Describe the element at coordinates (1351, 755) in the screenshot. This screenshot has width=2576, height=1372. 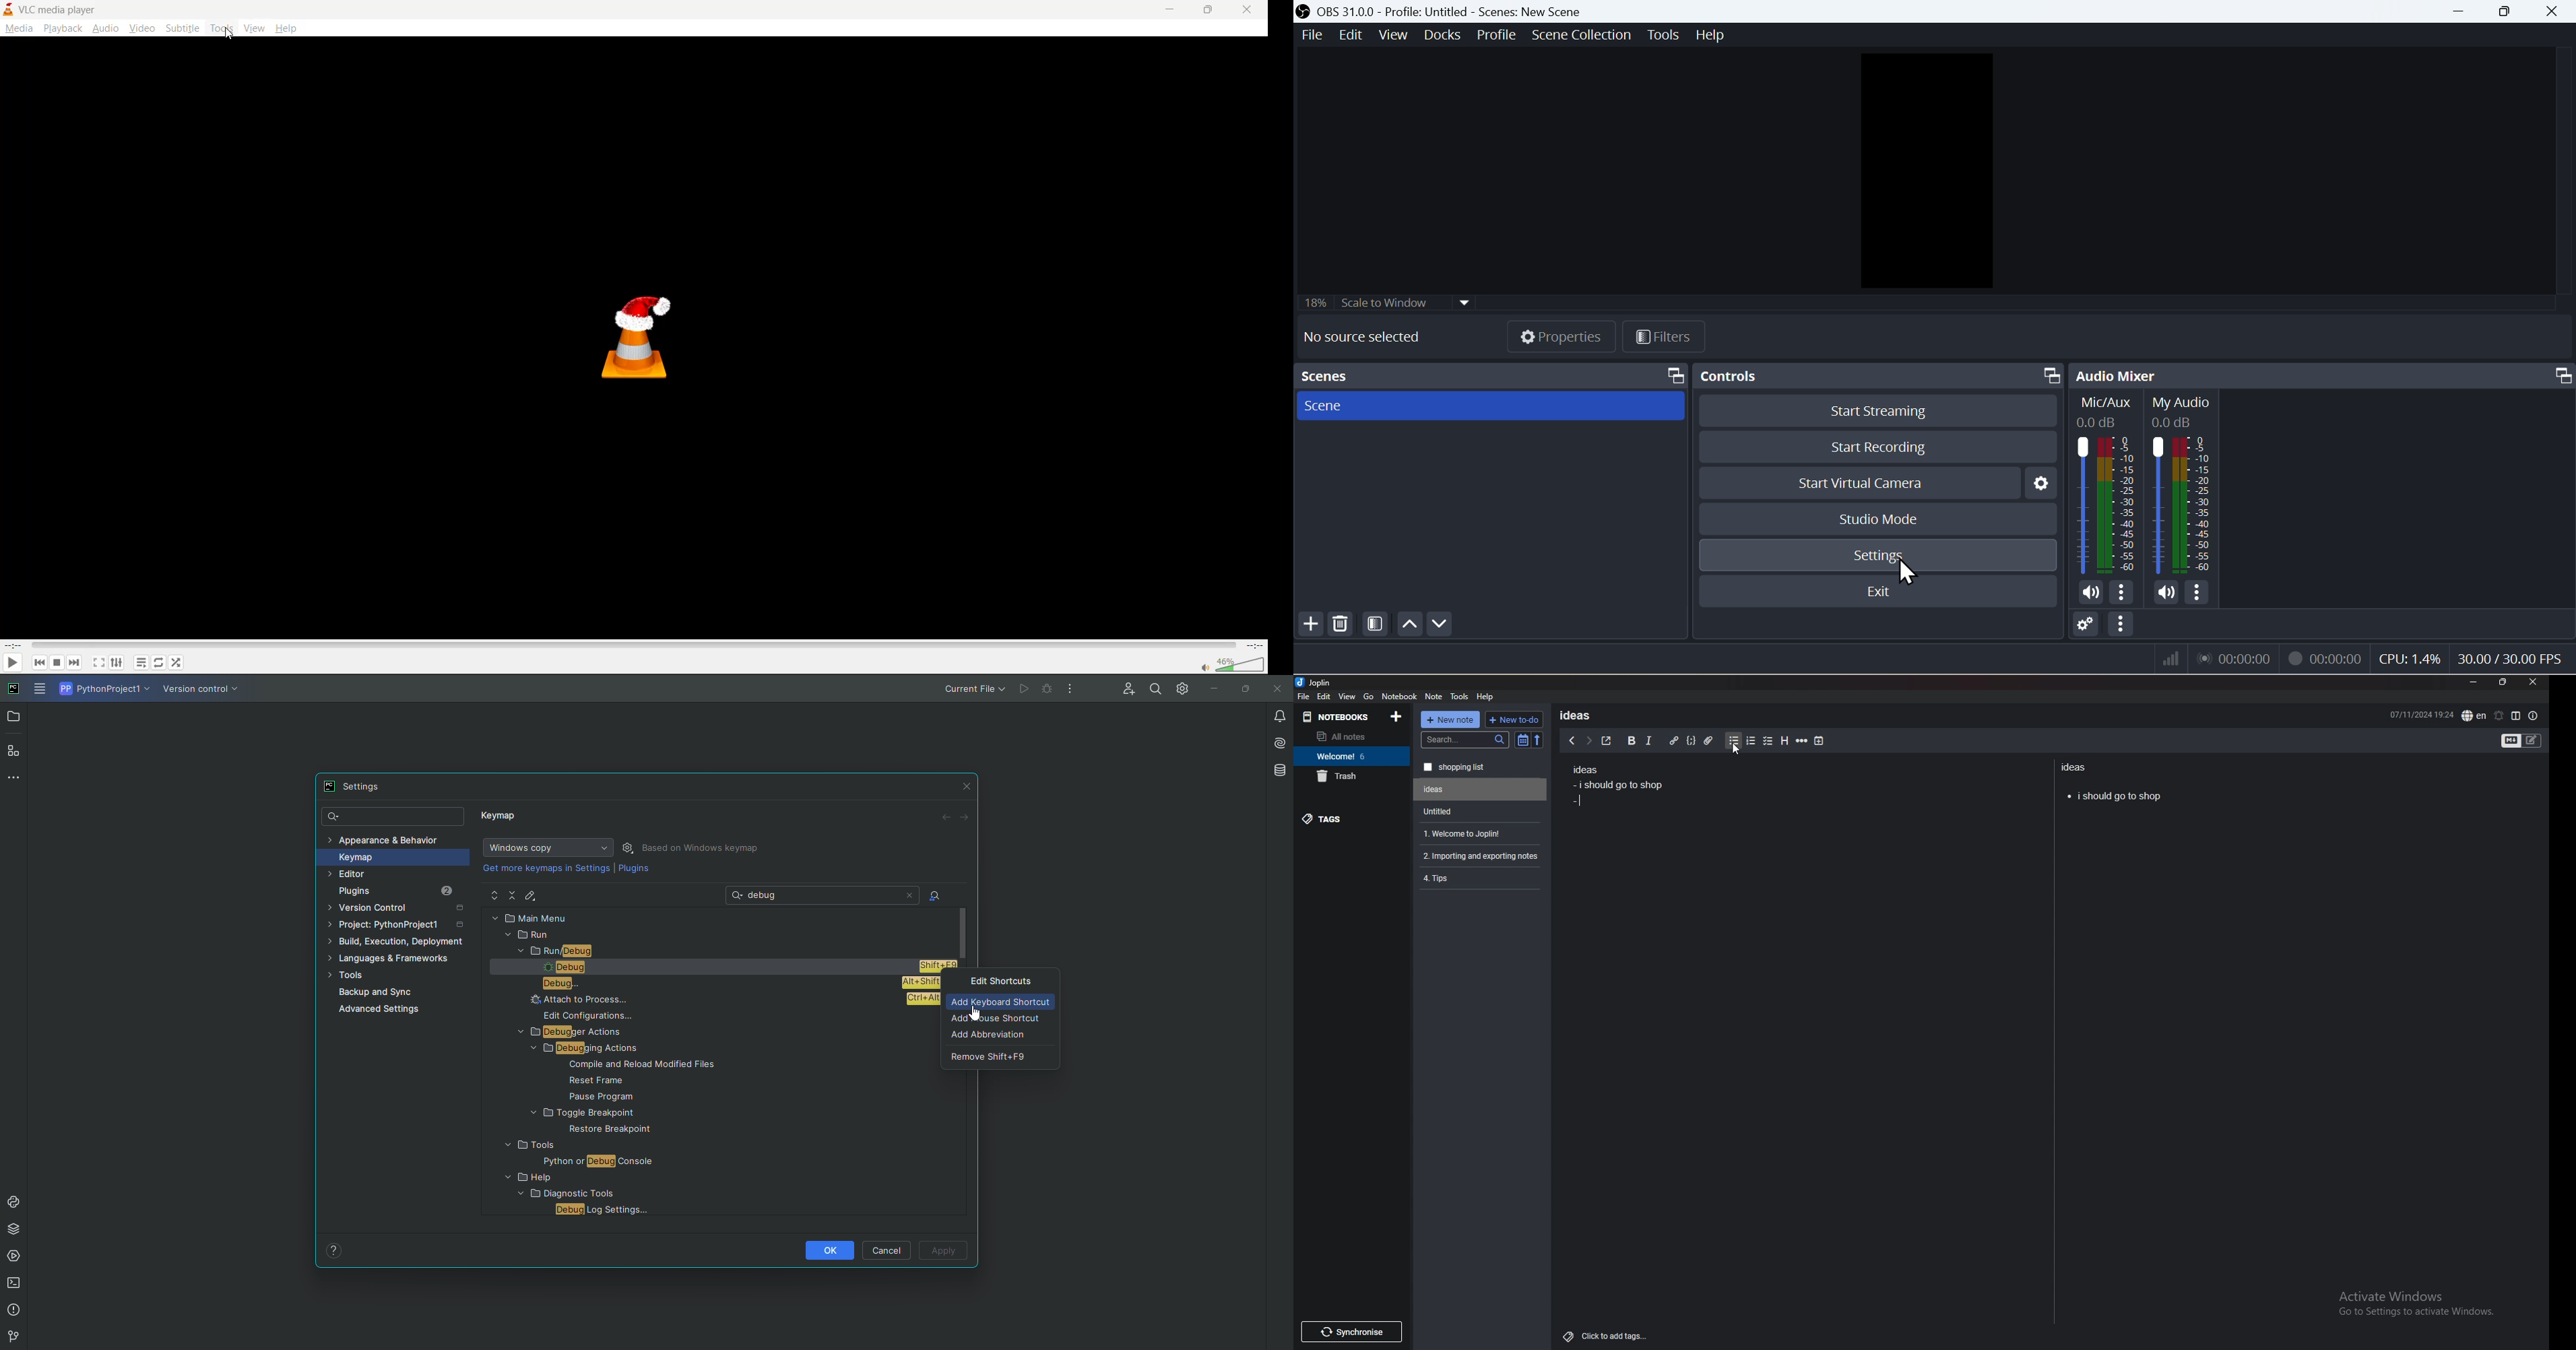
I see `Welcome` at that location.